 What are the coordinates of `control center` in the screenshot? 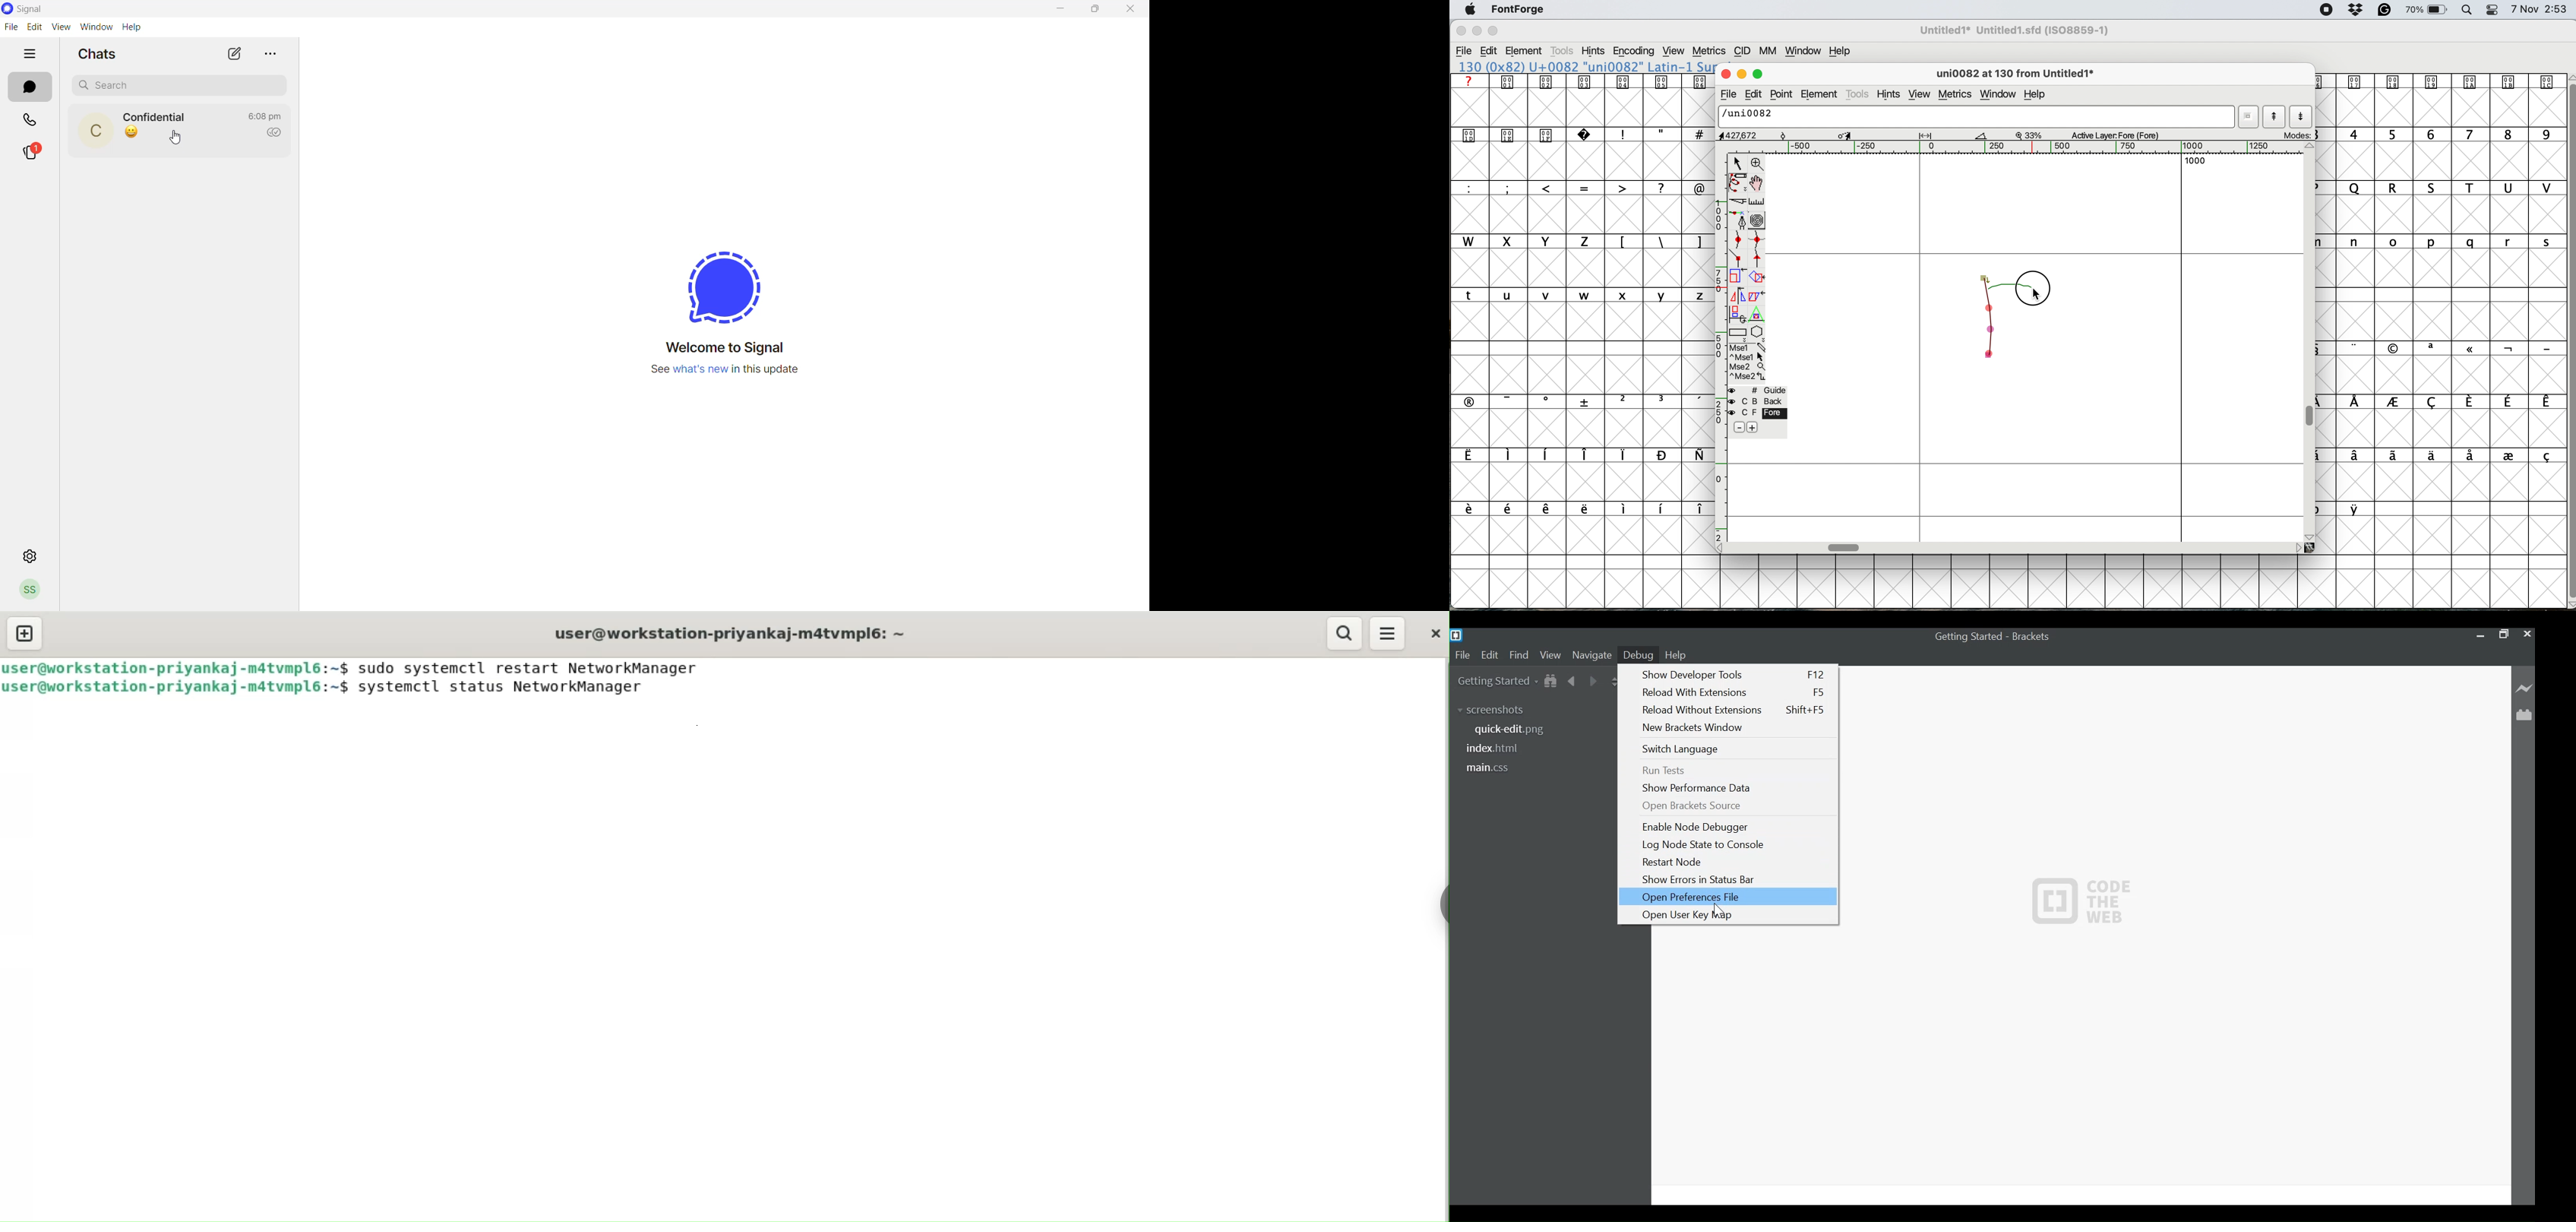 It's located at (2496, 9).